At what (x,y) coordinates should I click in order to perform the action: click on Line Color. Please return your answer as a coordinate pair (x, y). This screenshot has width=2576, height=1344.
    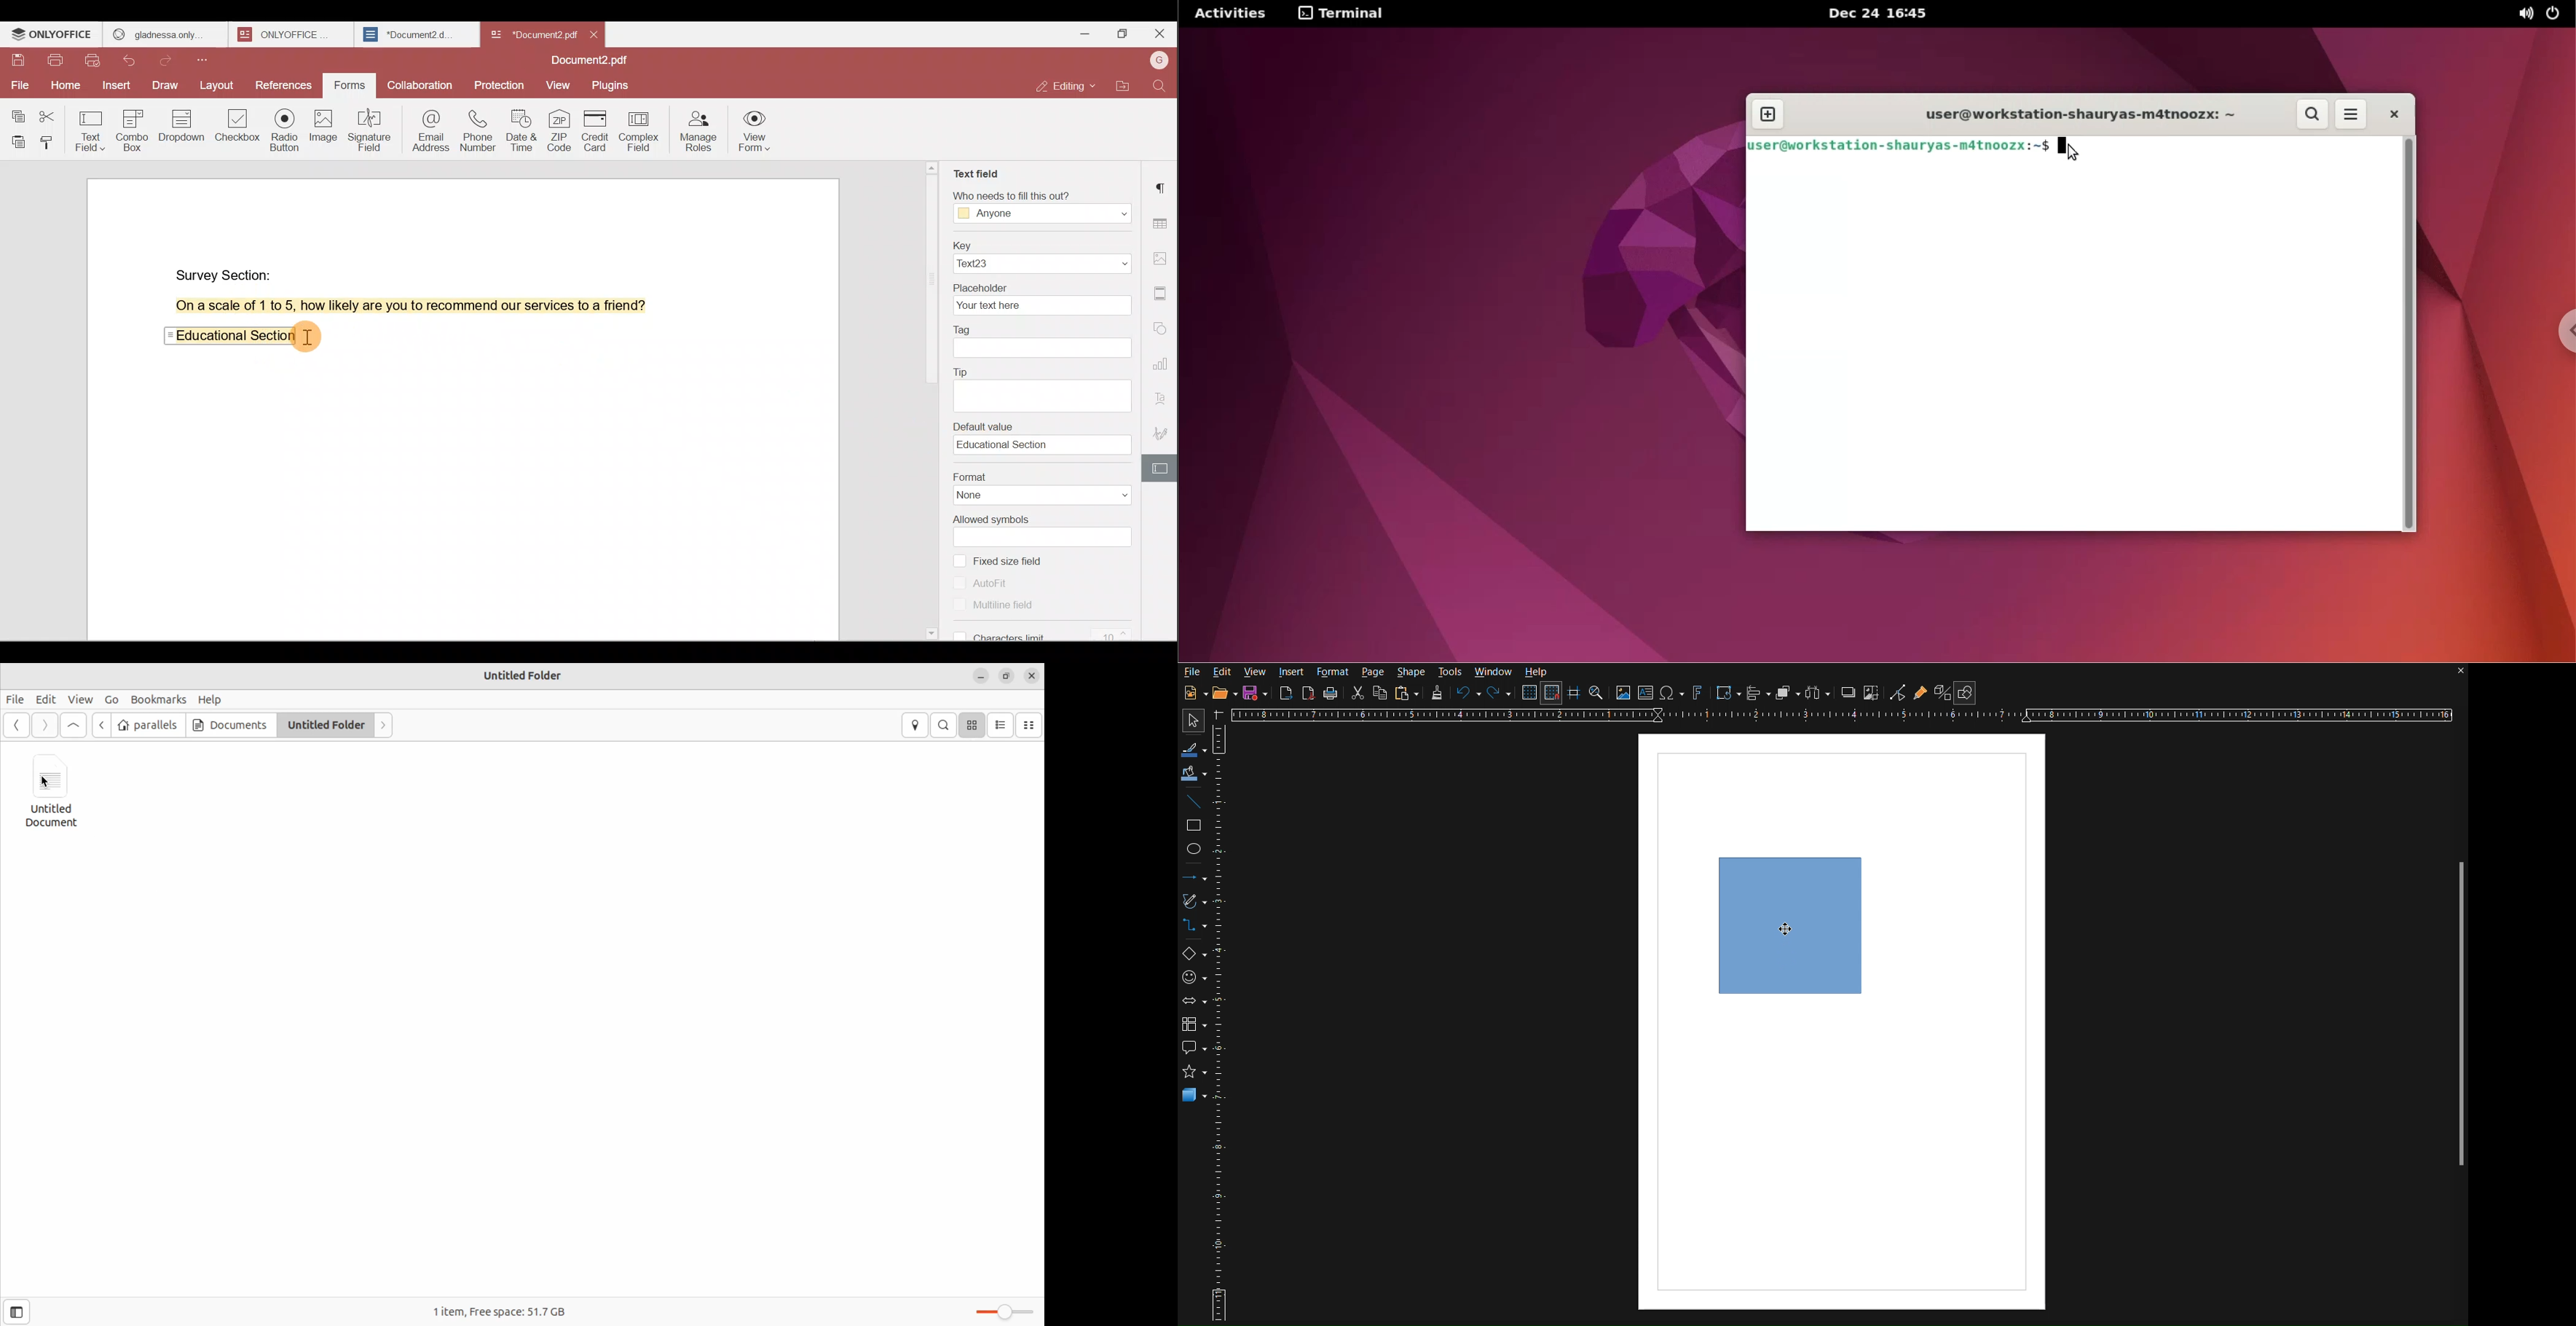
    Looking at the image, I should click on (1193, 748).